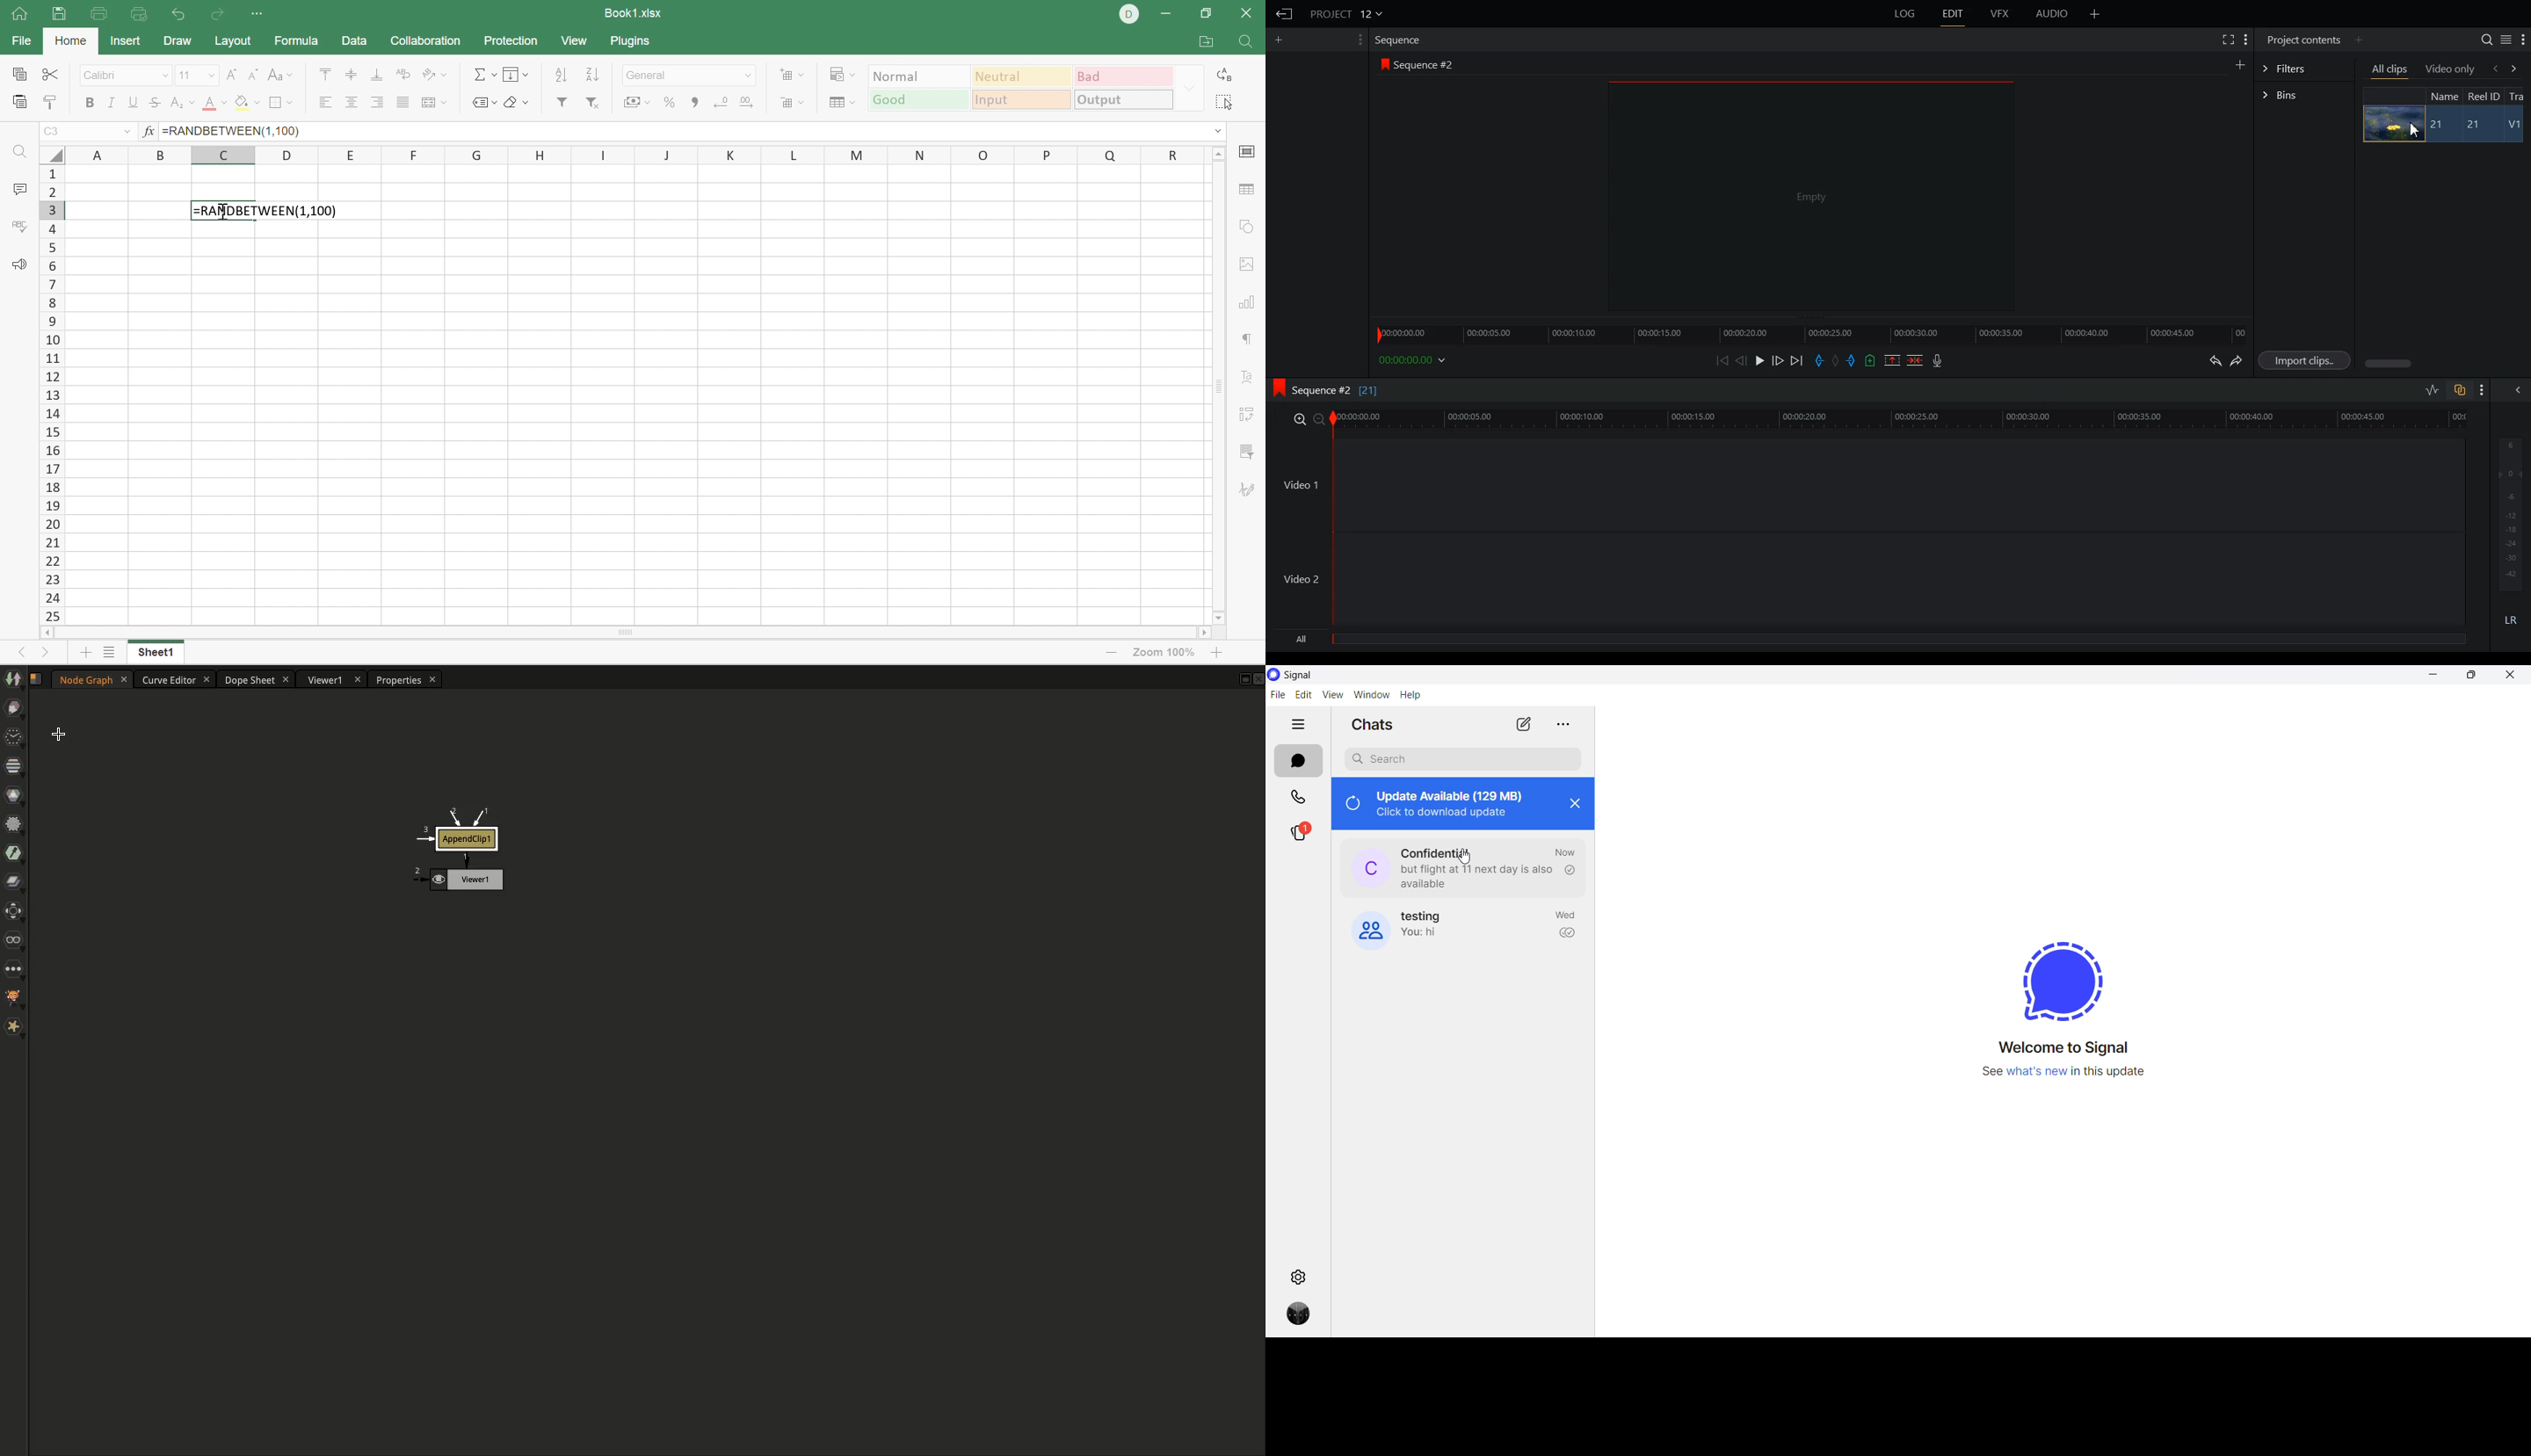  Describe the element at coordinates (1892, 360) in the screenshot. I see `Remove Mark Section` at that location.